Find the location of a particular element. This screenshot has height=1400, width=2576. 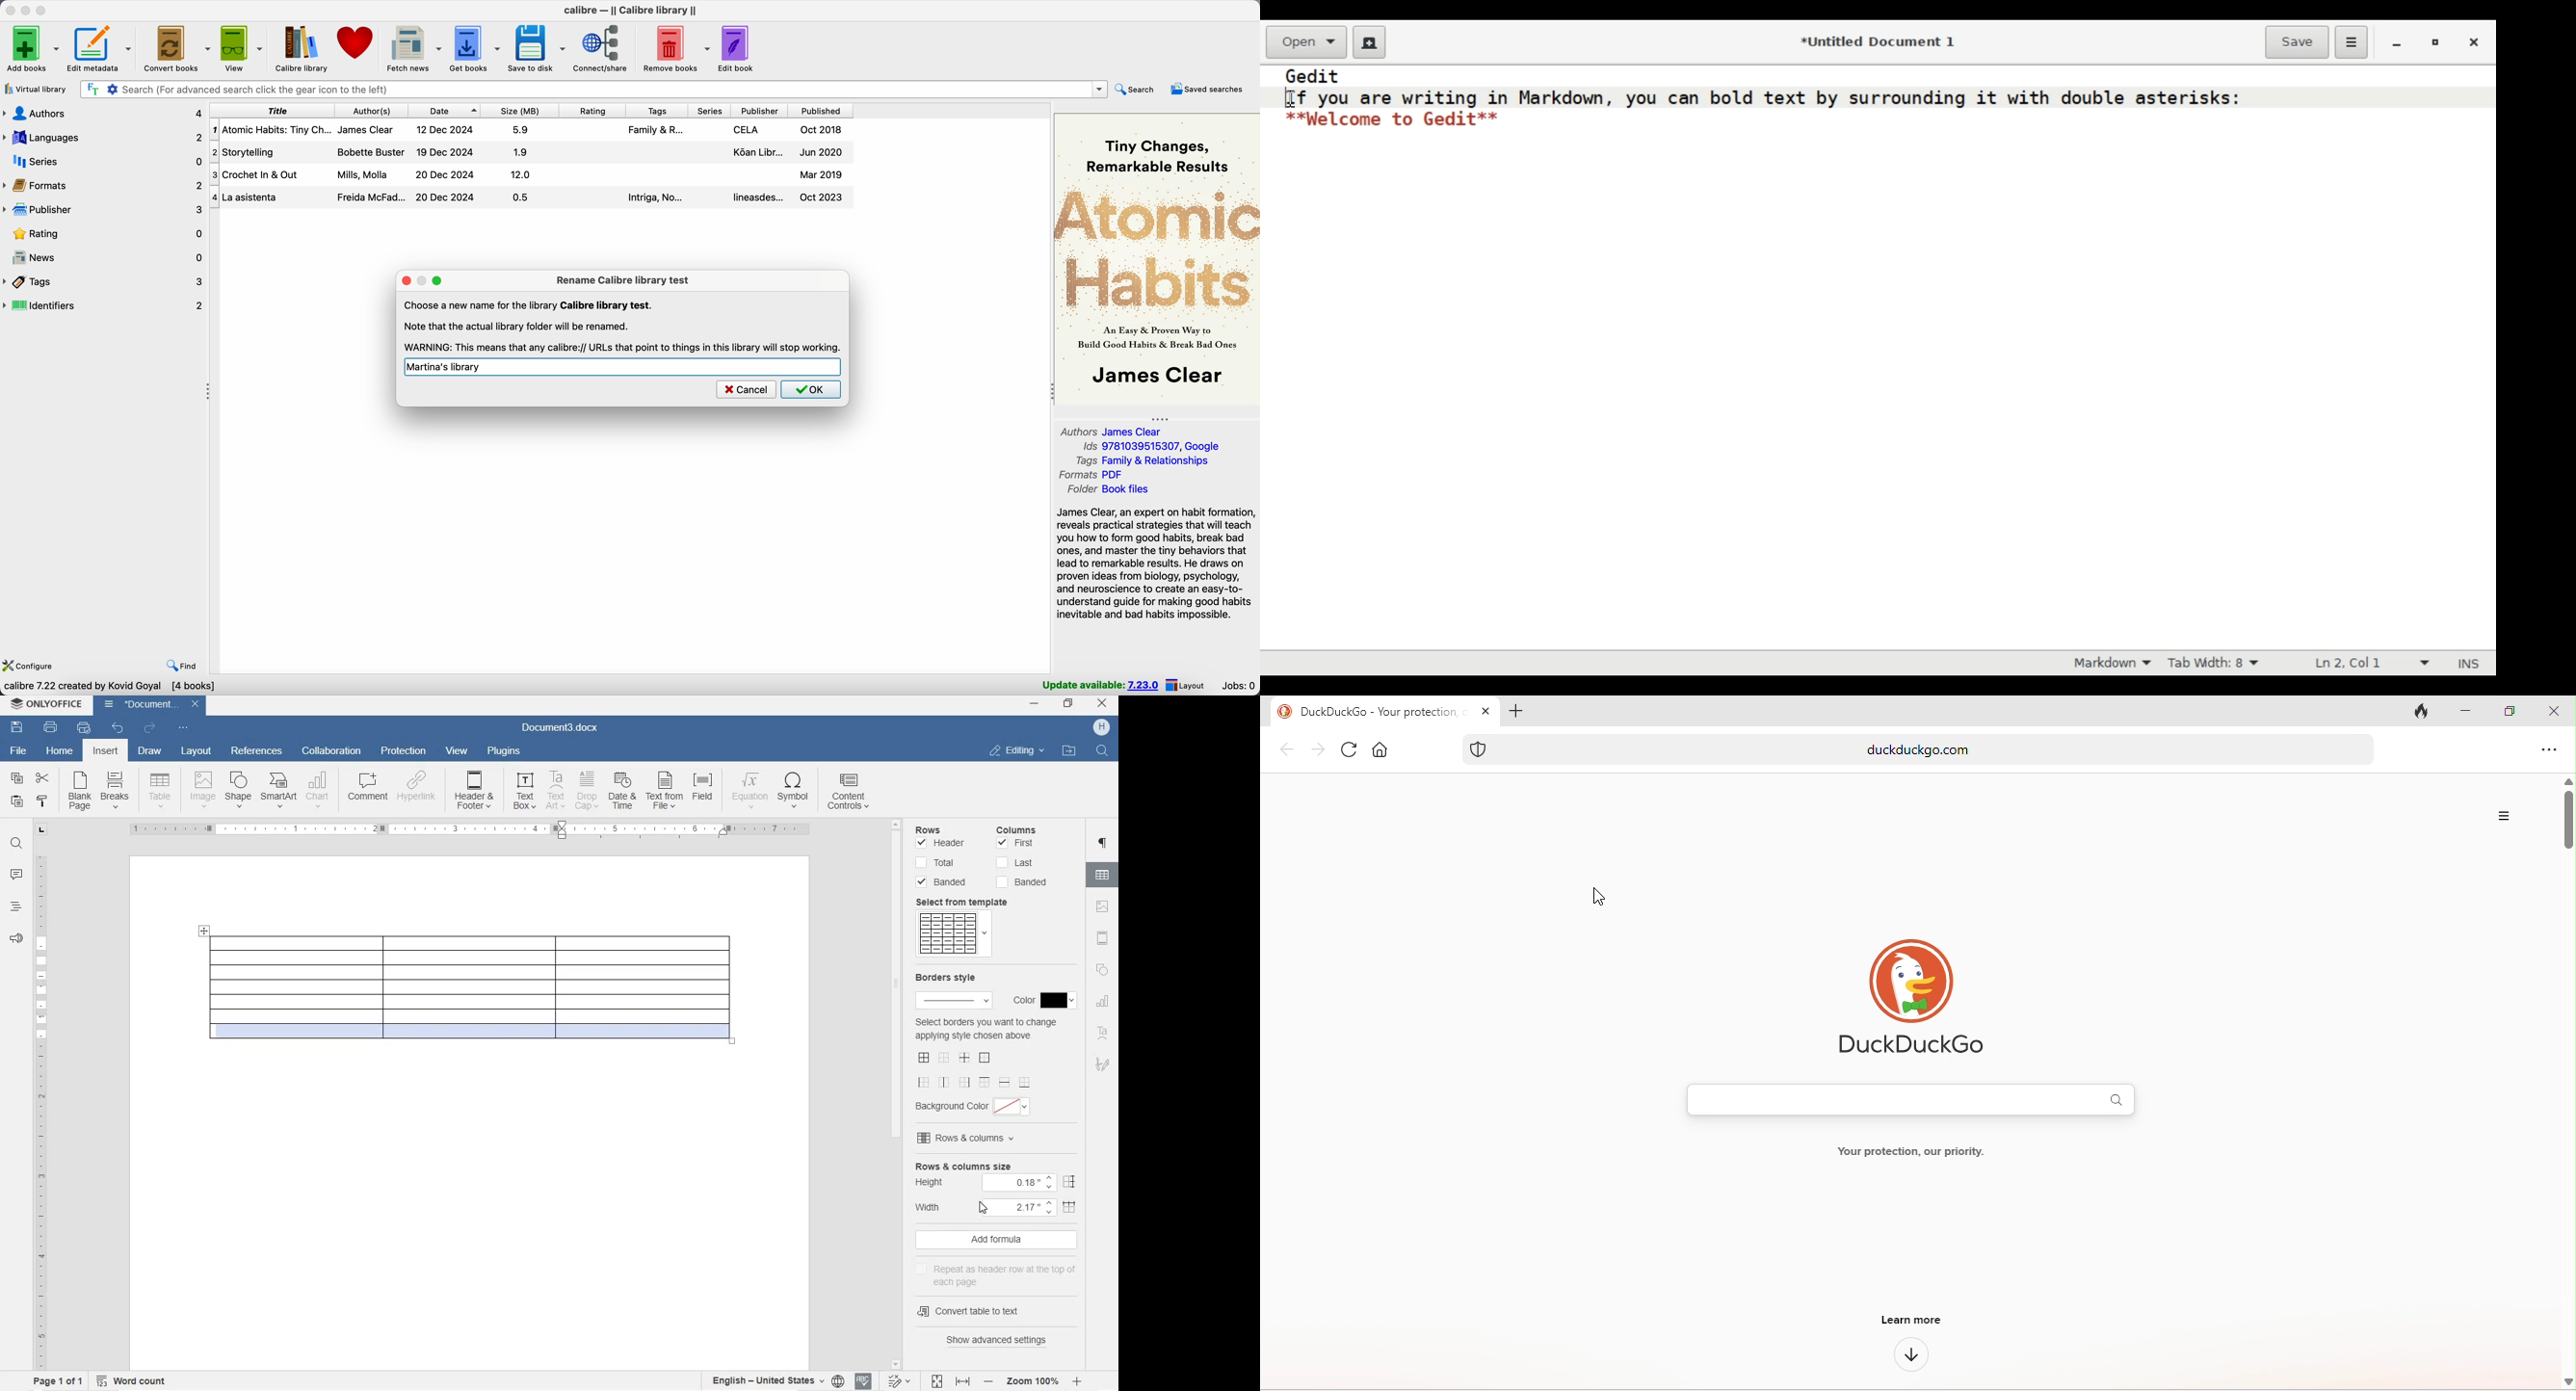

UNDO is located at coordinates (119, 727).